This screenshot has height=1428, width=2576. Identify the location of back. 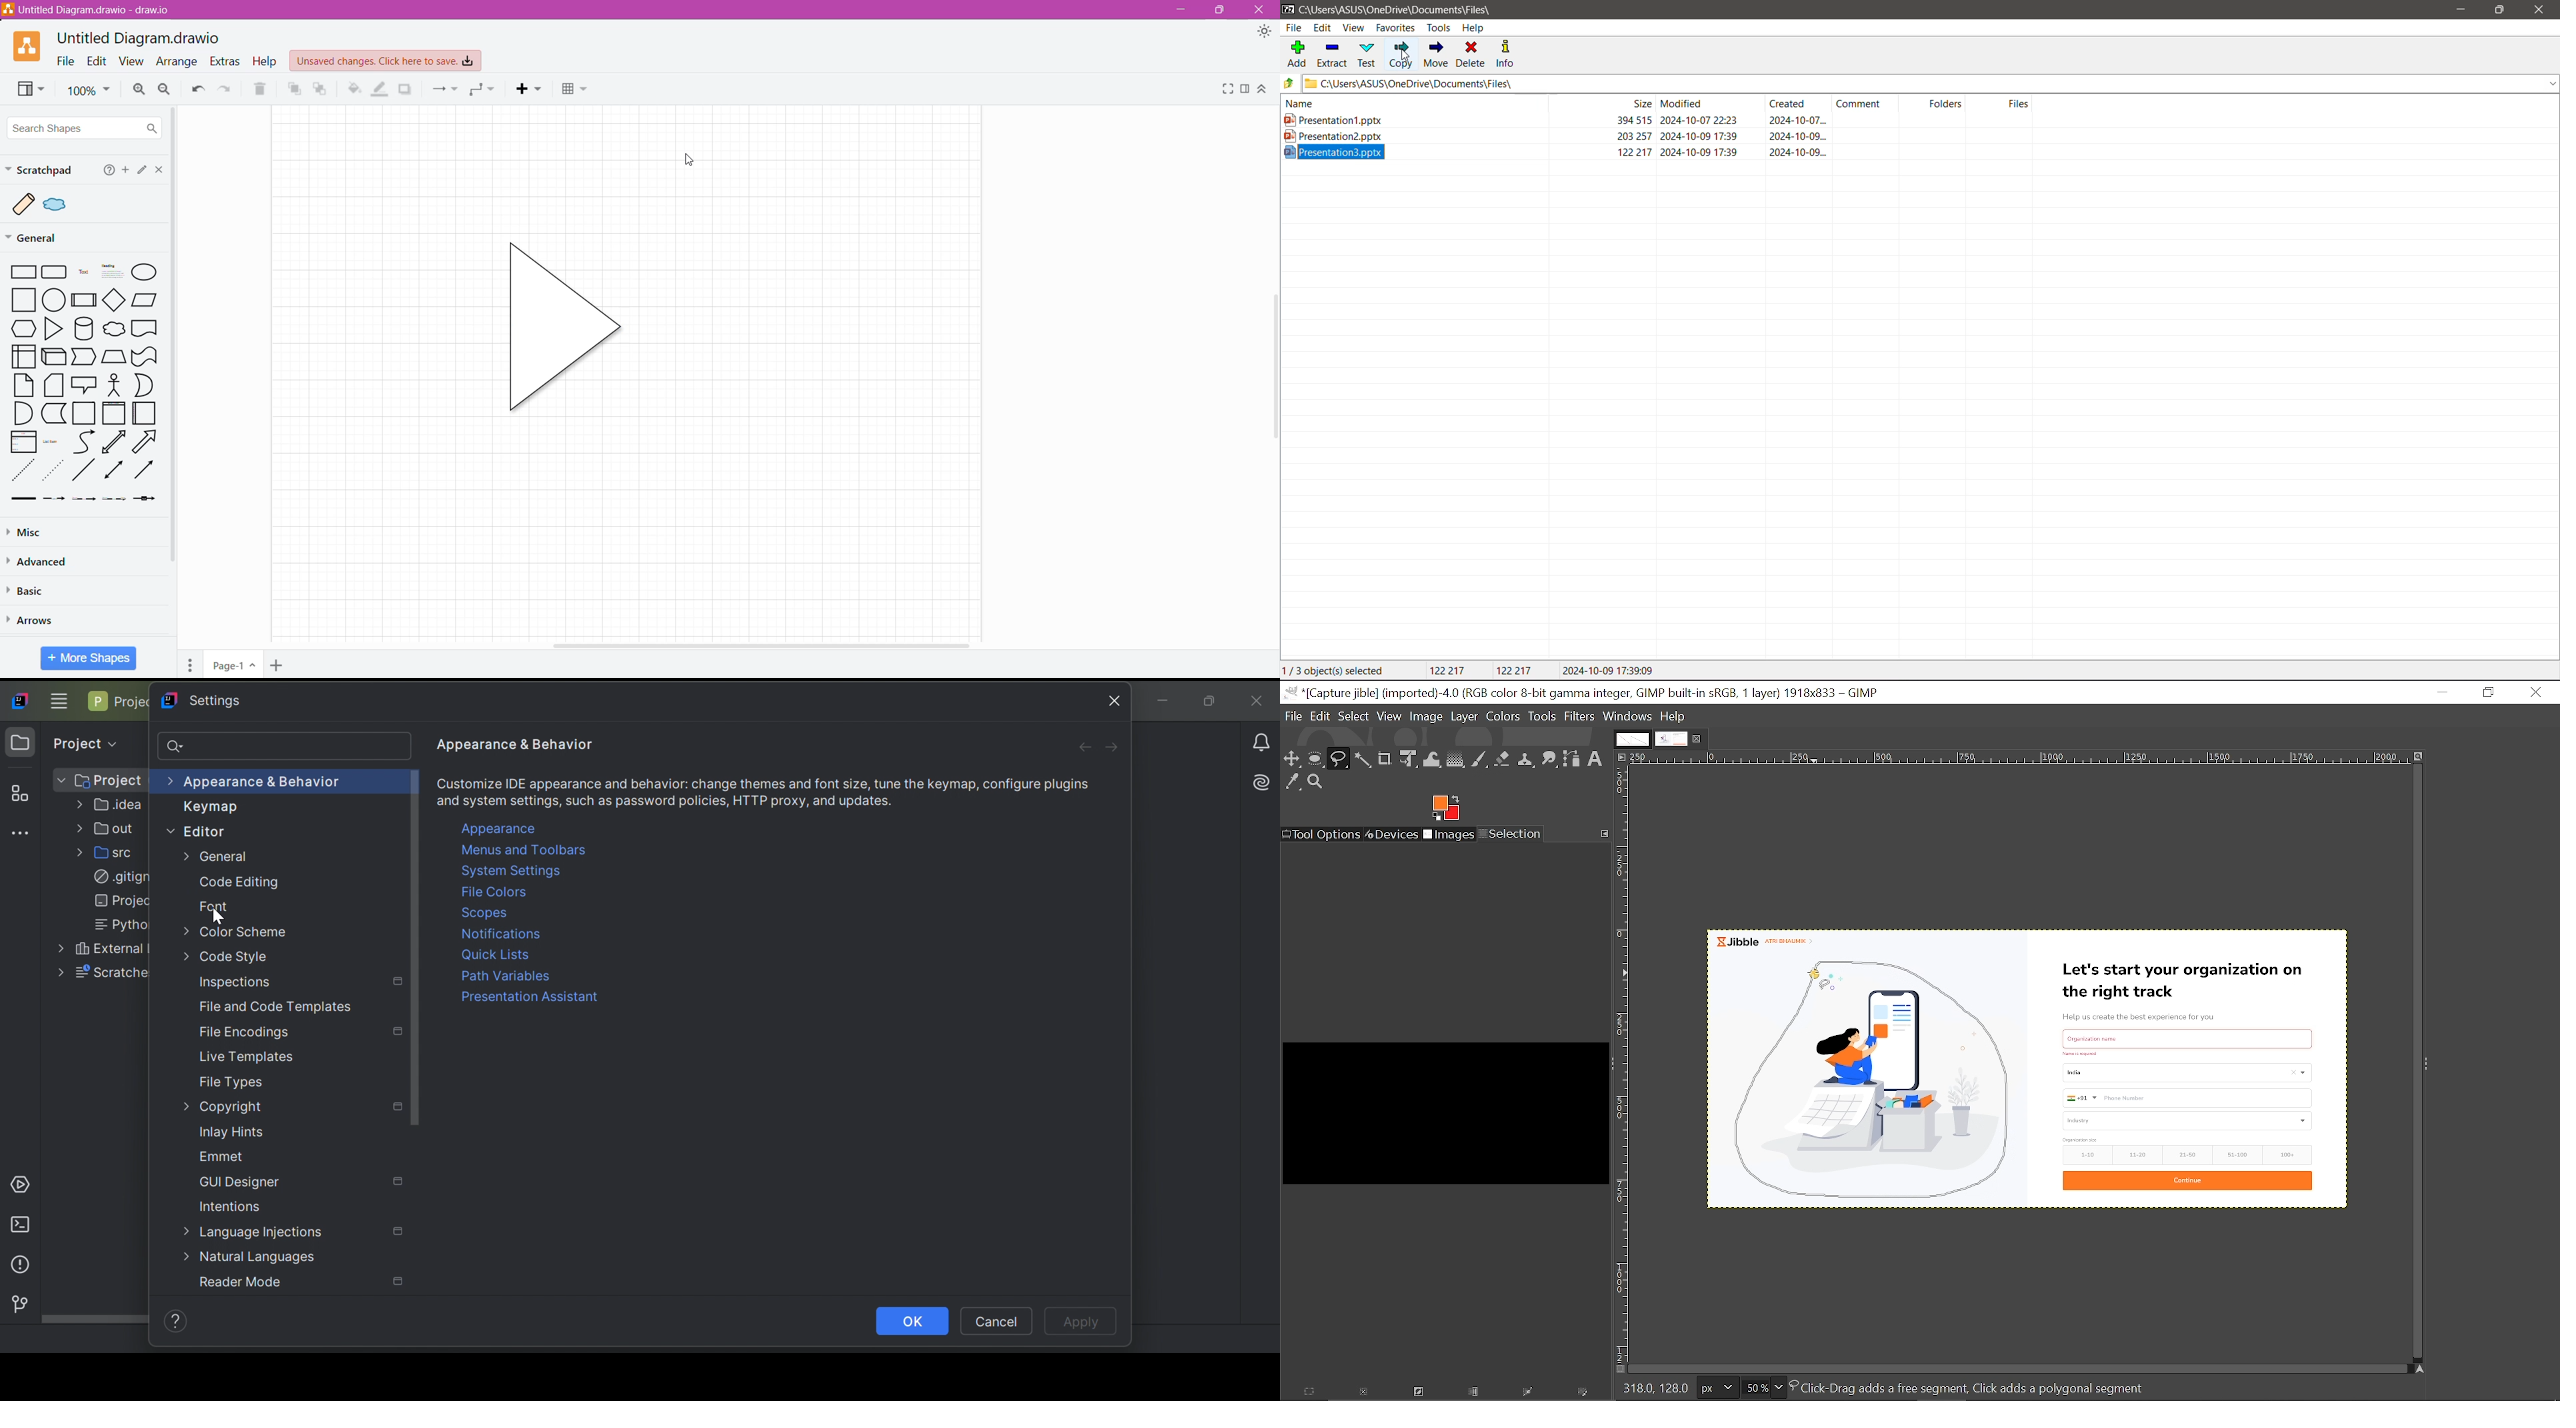
(1079, 748).